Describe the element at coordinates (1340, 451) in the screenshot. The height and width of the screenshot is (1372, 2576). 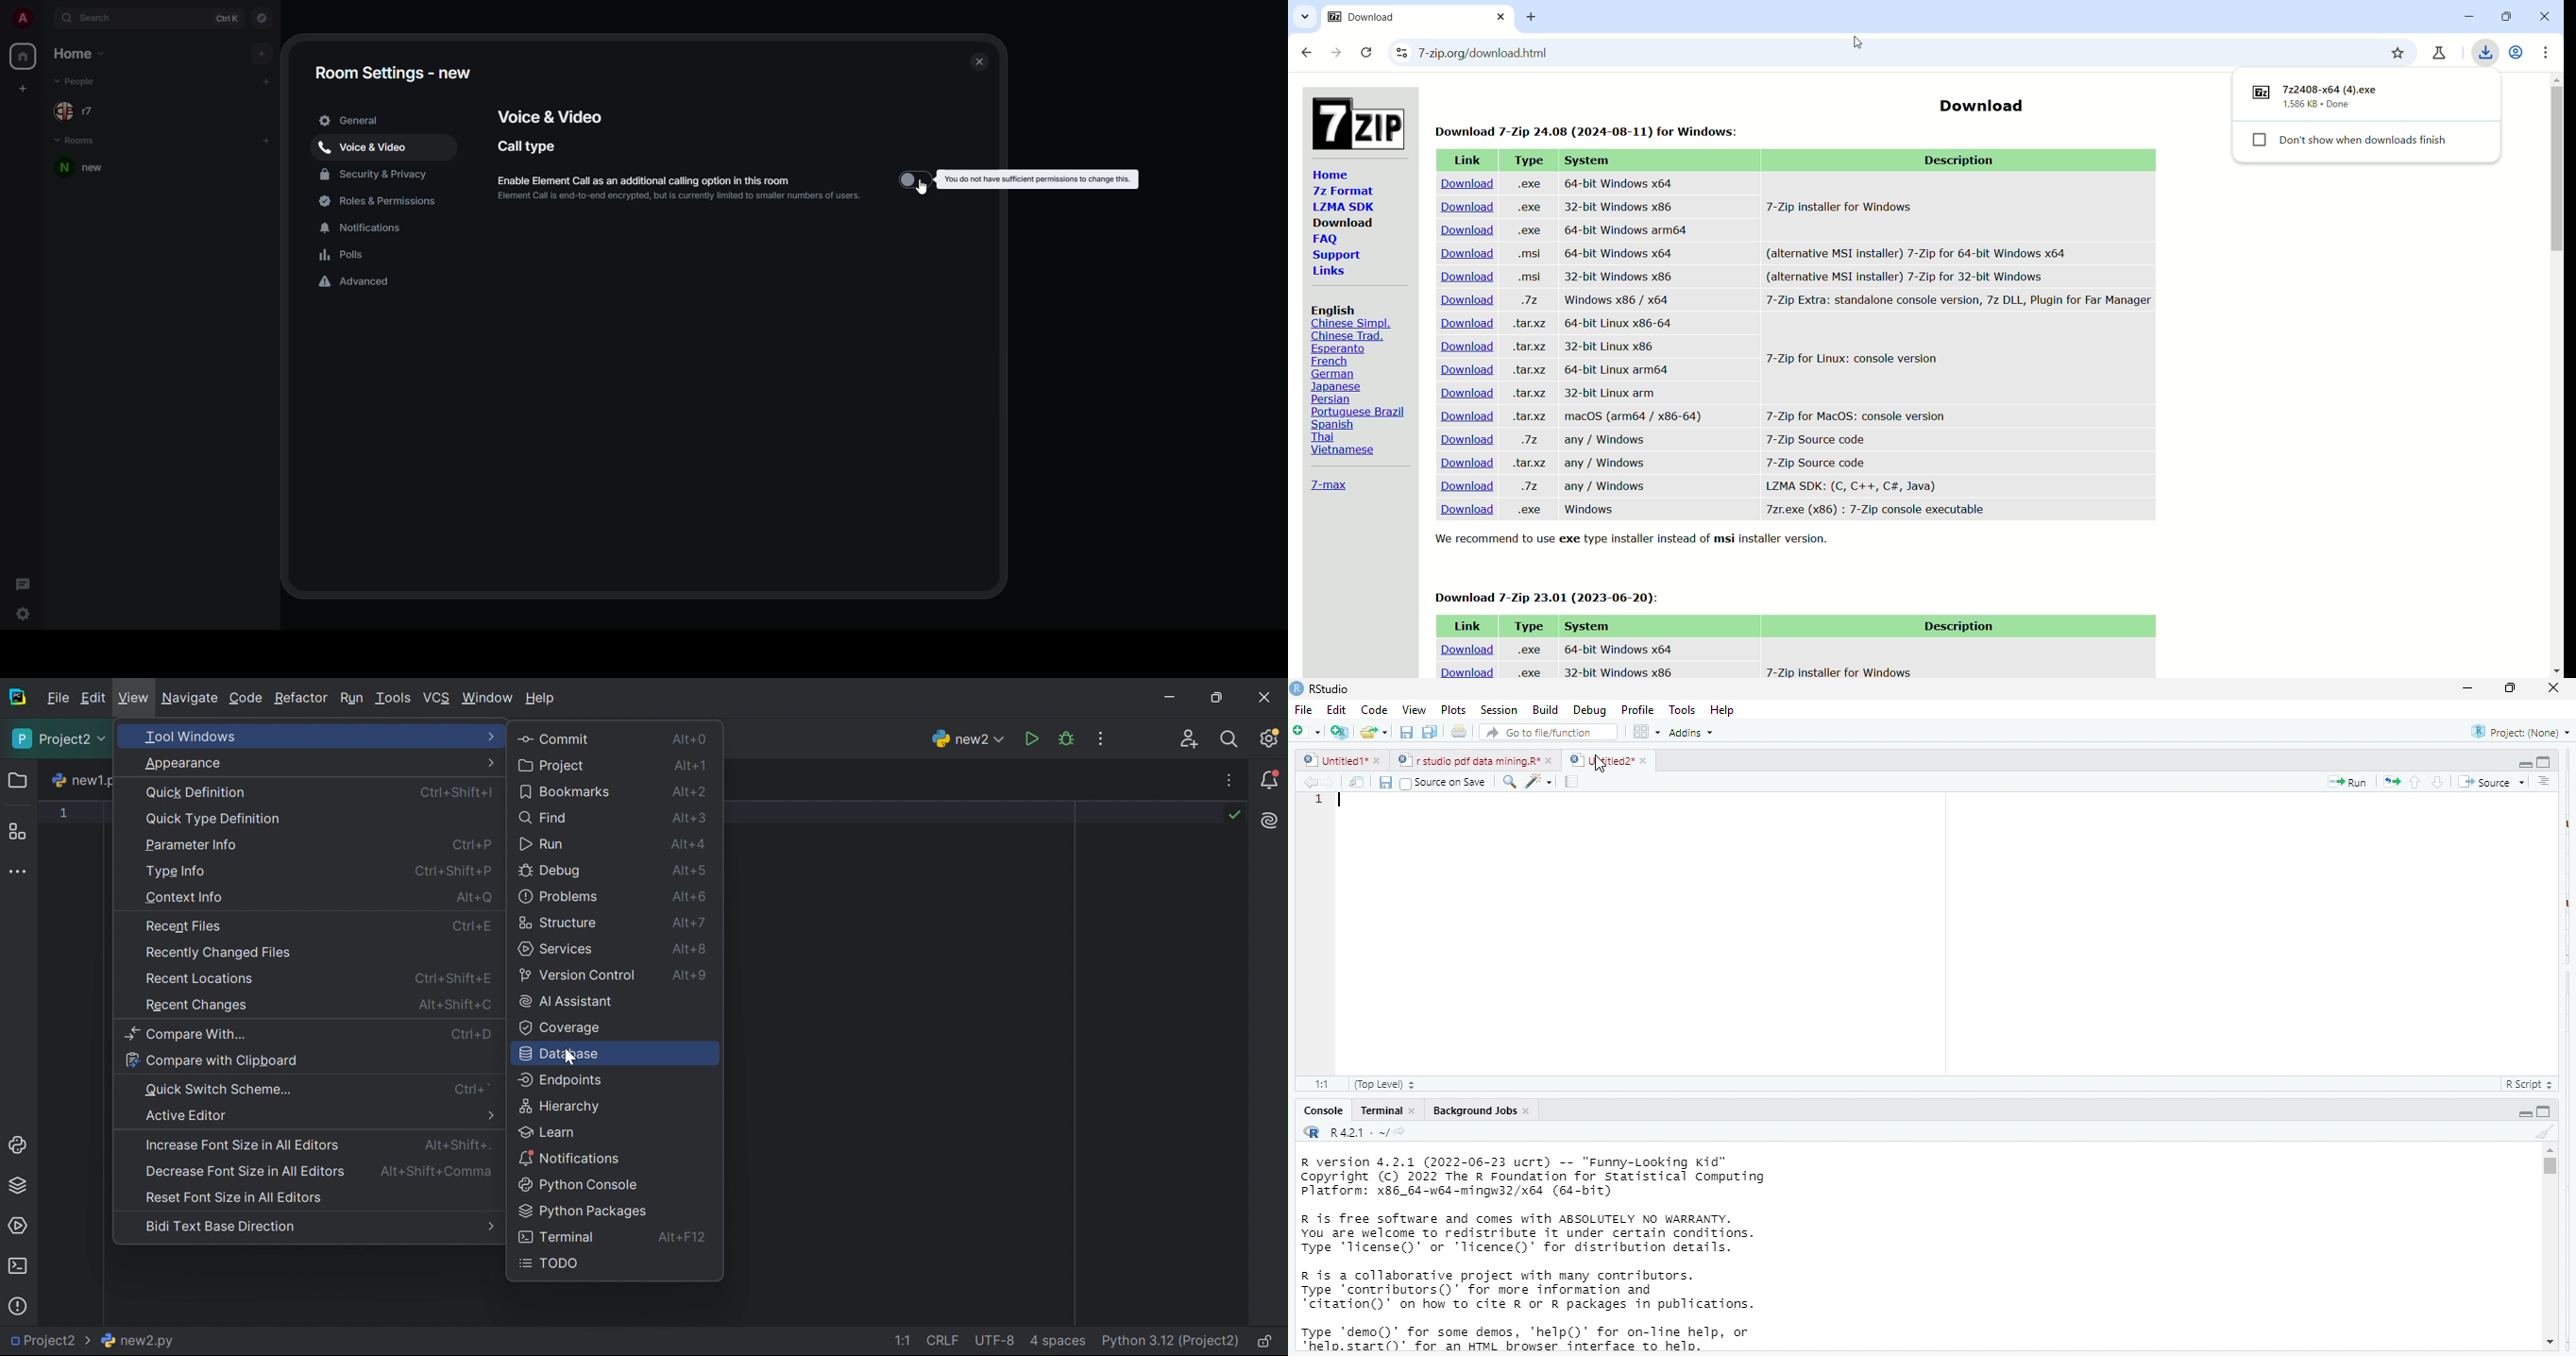
I see `Vietnamese` at that location.